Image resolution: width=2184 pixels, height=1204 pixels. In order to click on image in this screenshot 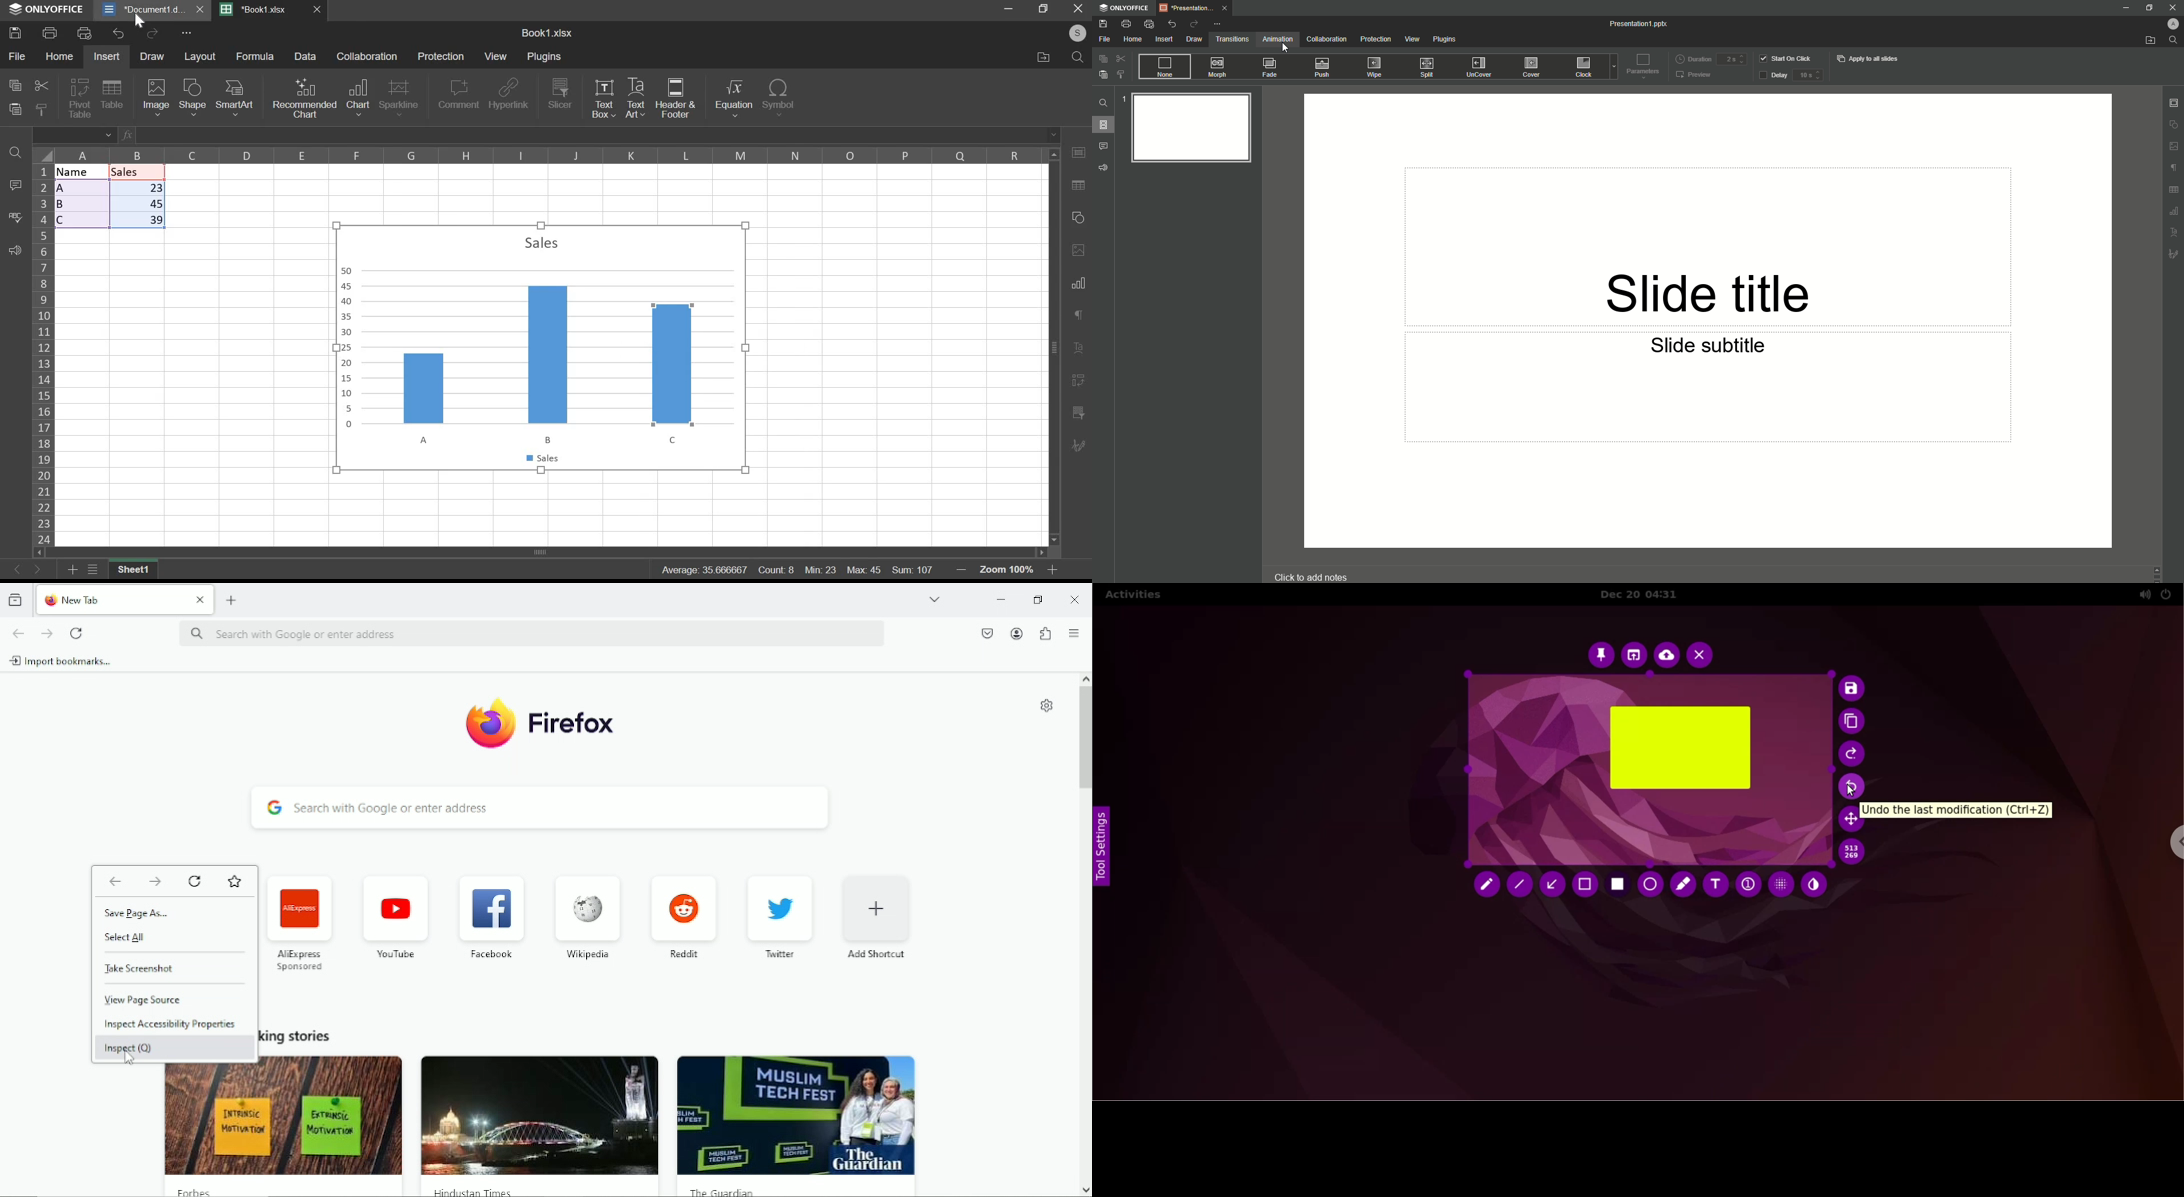, I will do `click(157, 97)`.